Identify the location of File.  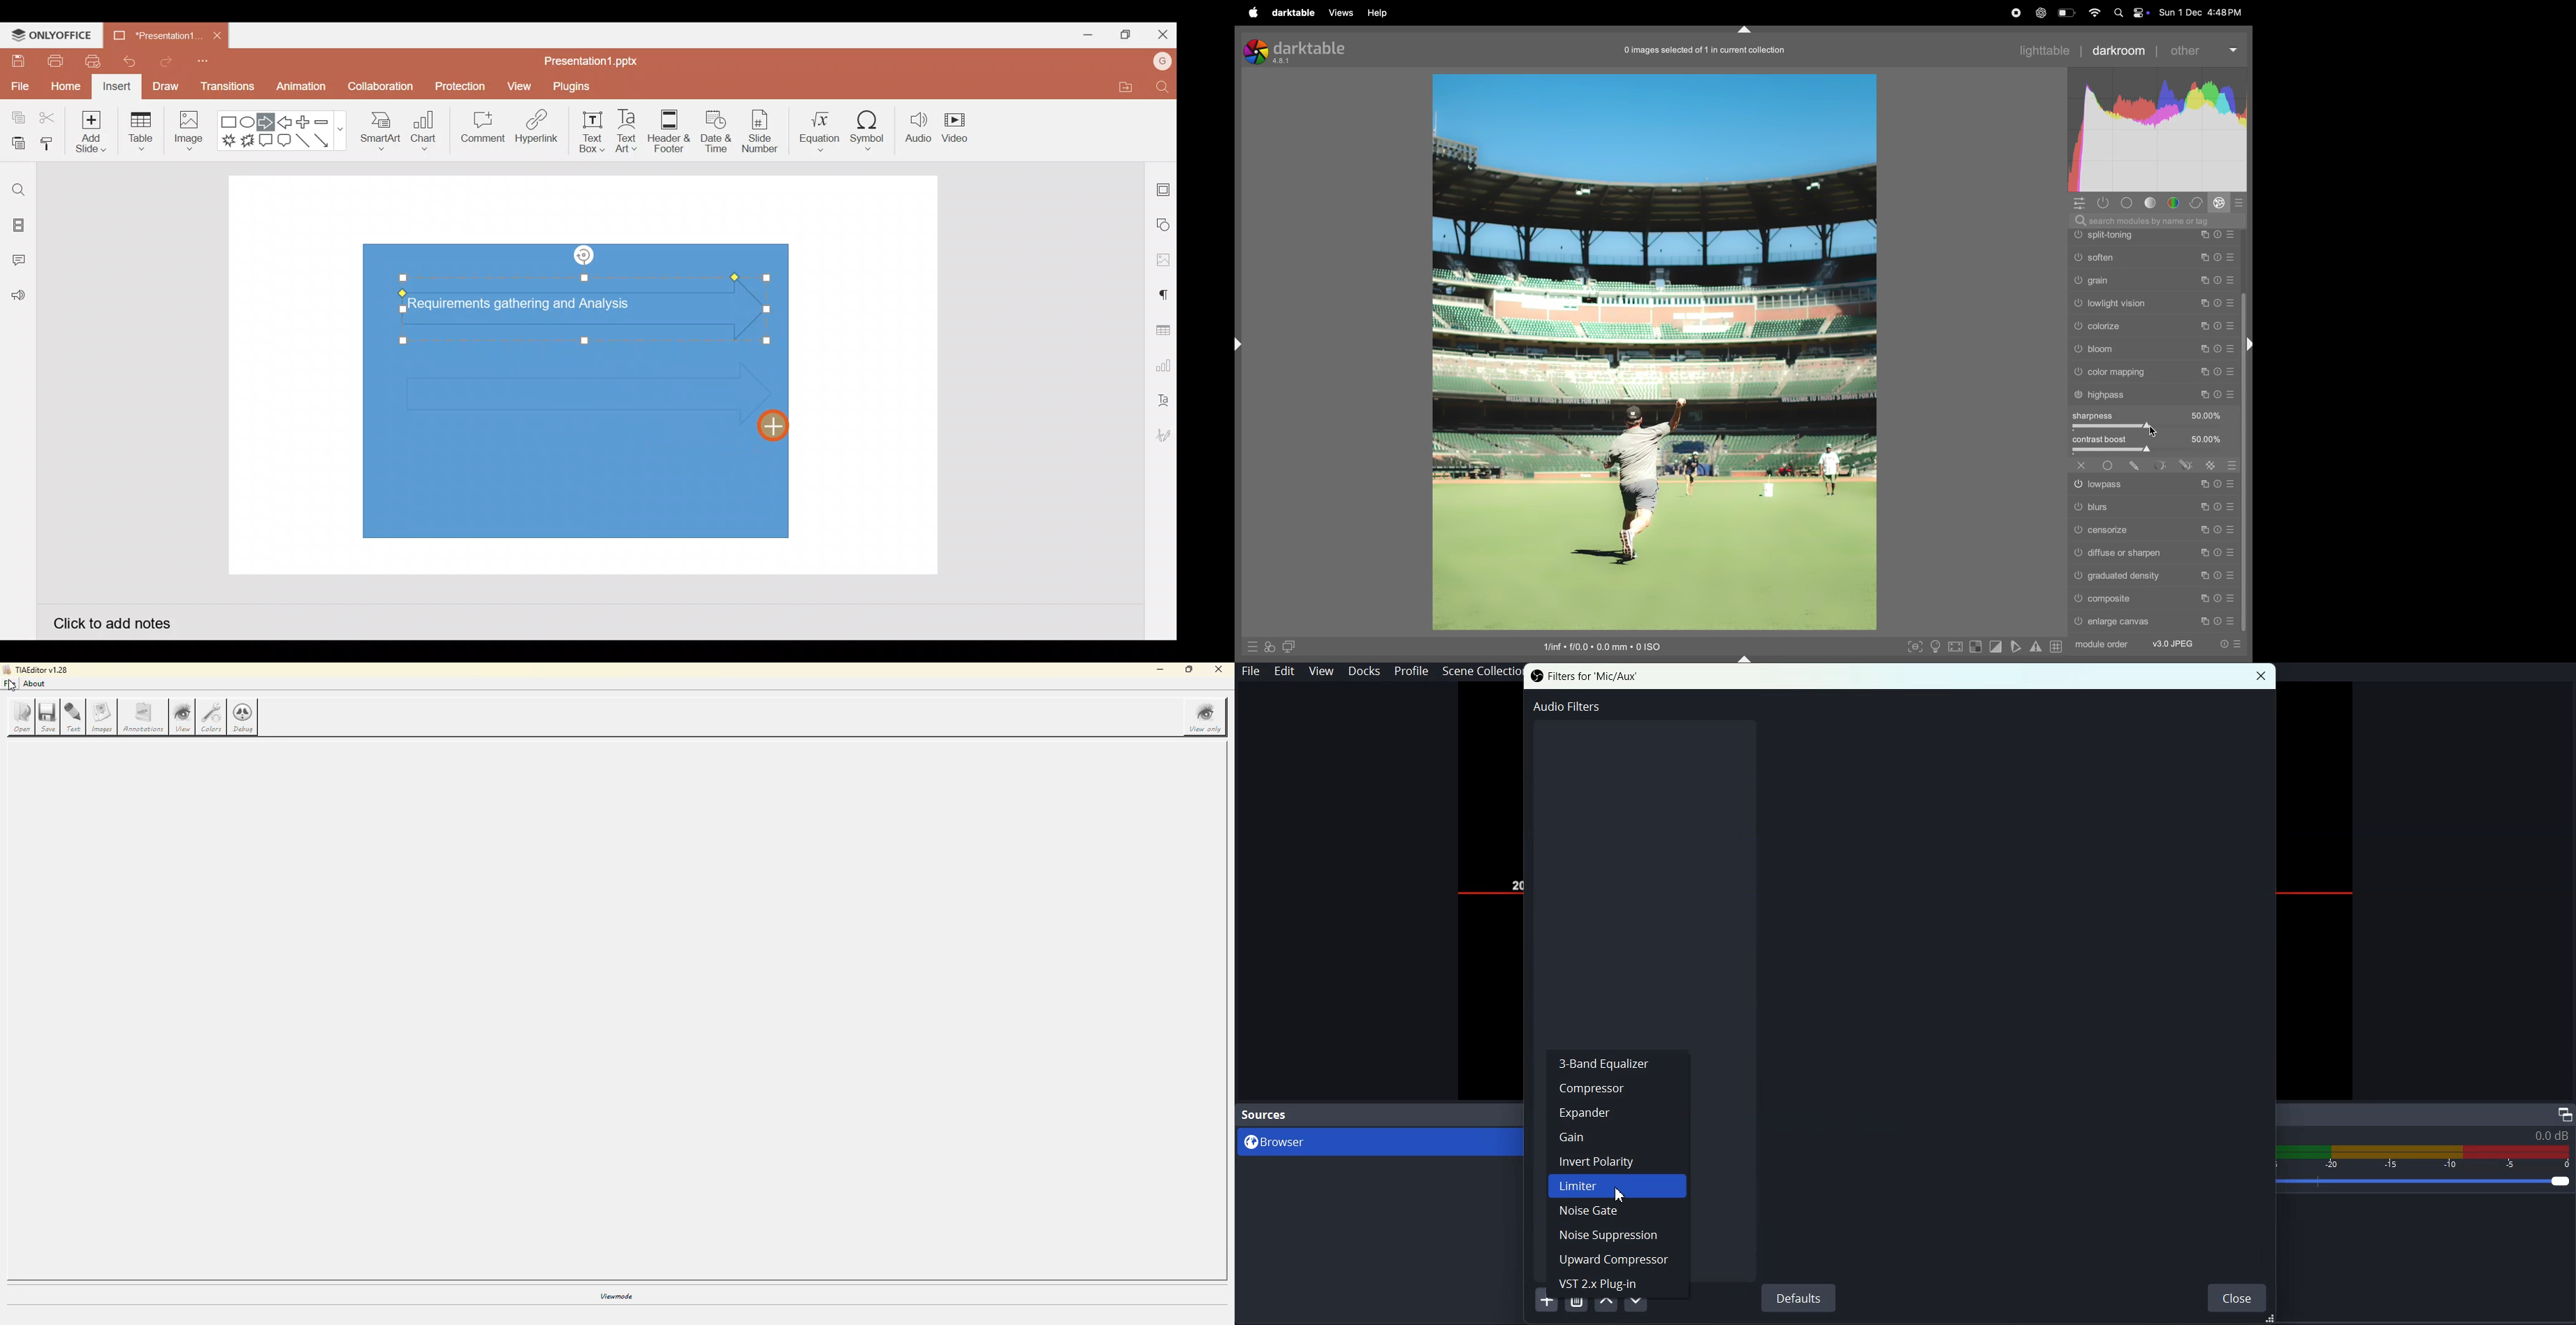
(18, 84).